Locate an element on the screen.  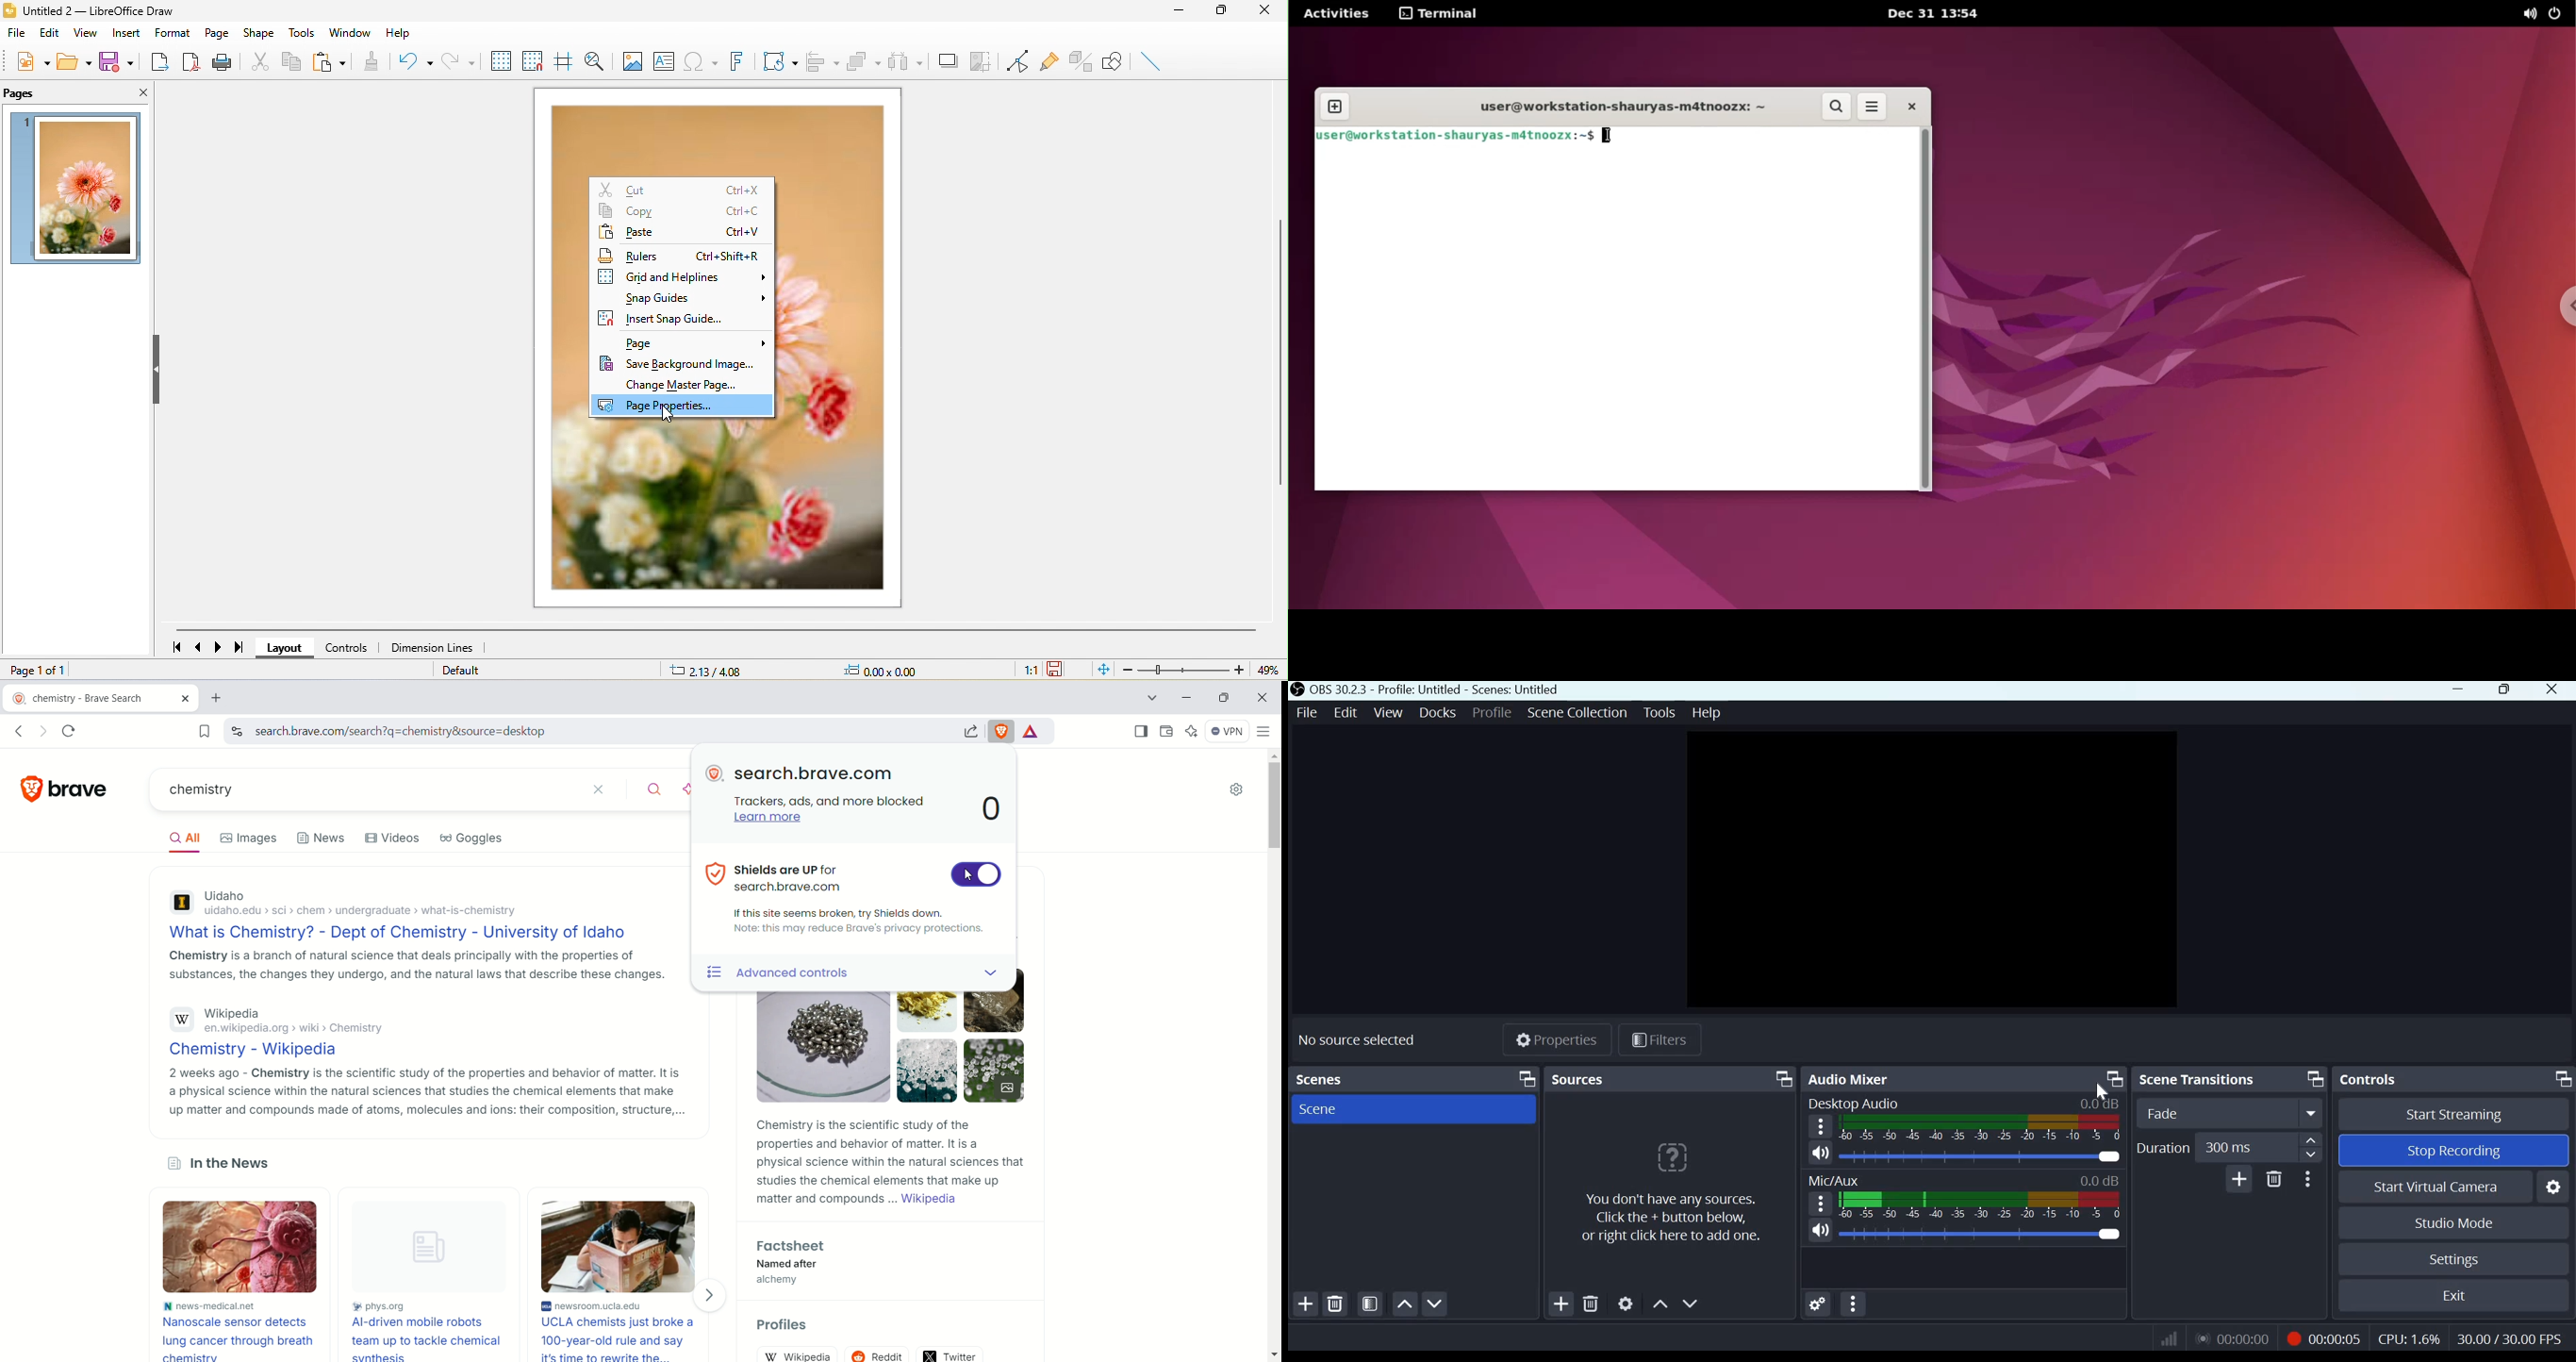
cursor is located at coordinates (2100, 1092).